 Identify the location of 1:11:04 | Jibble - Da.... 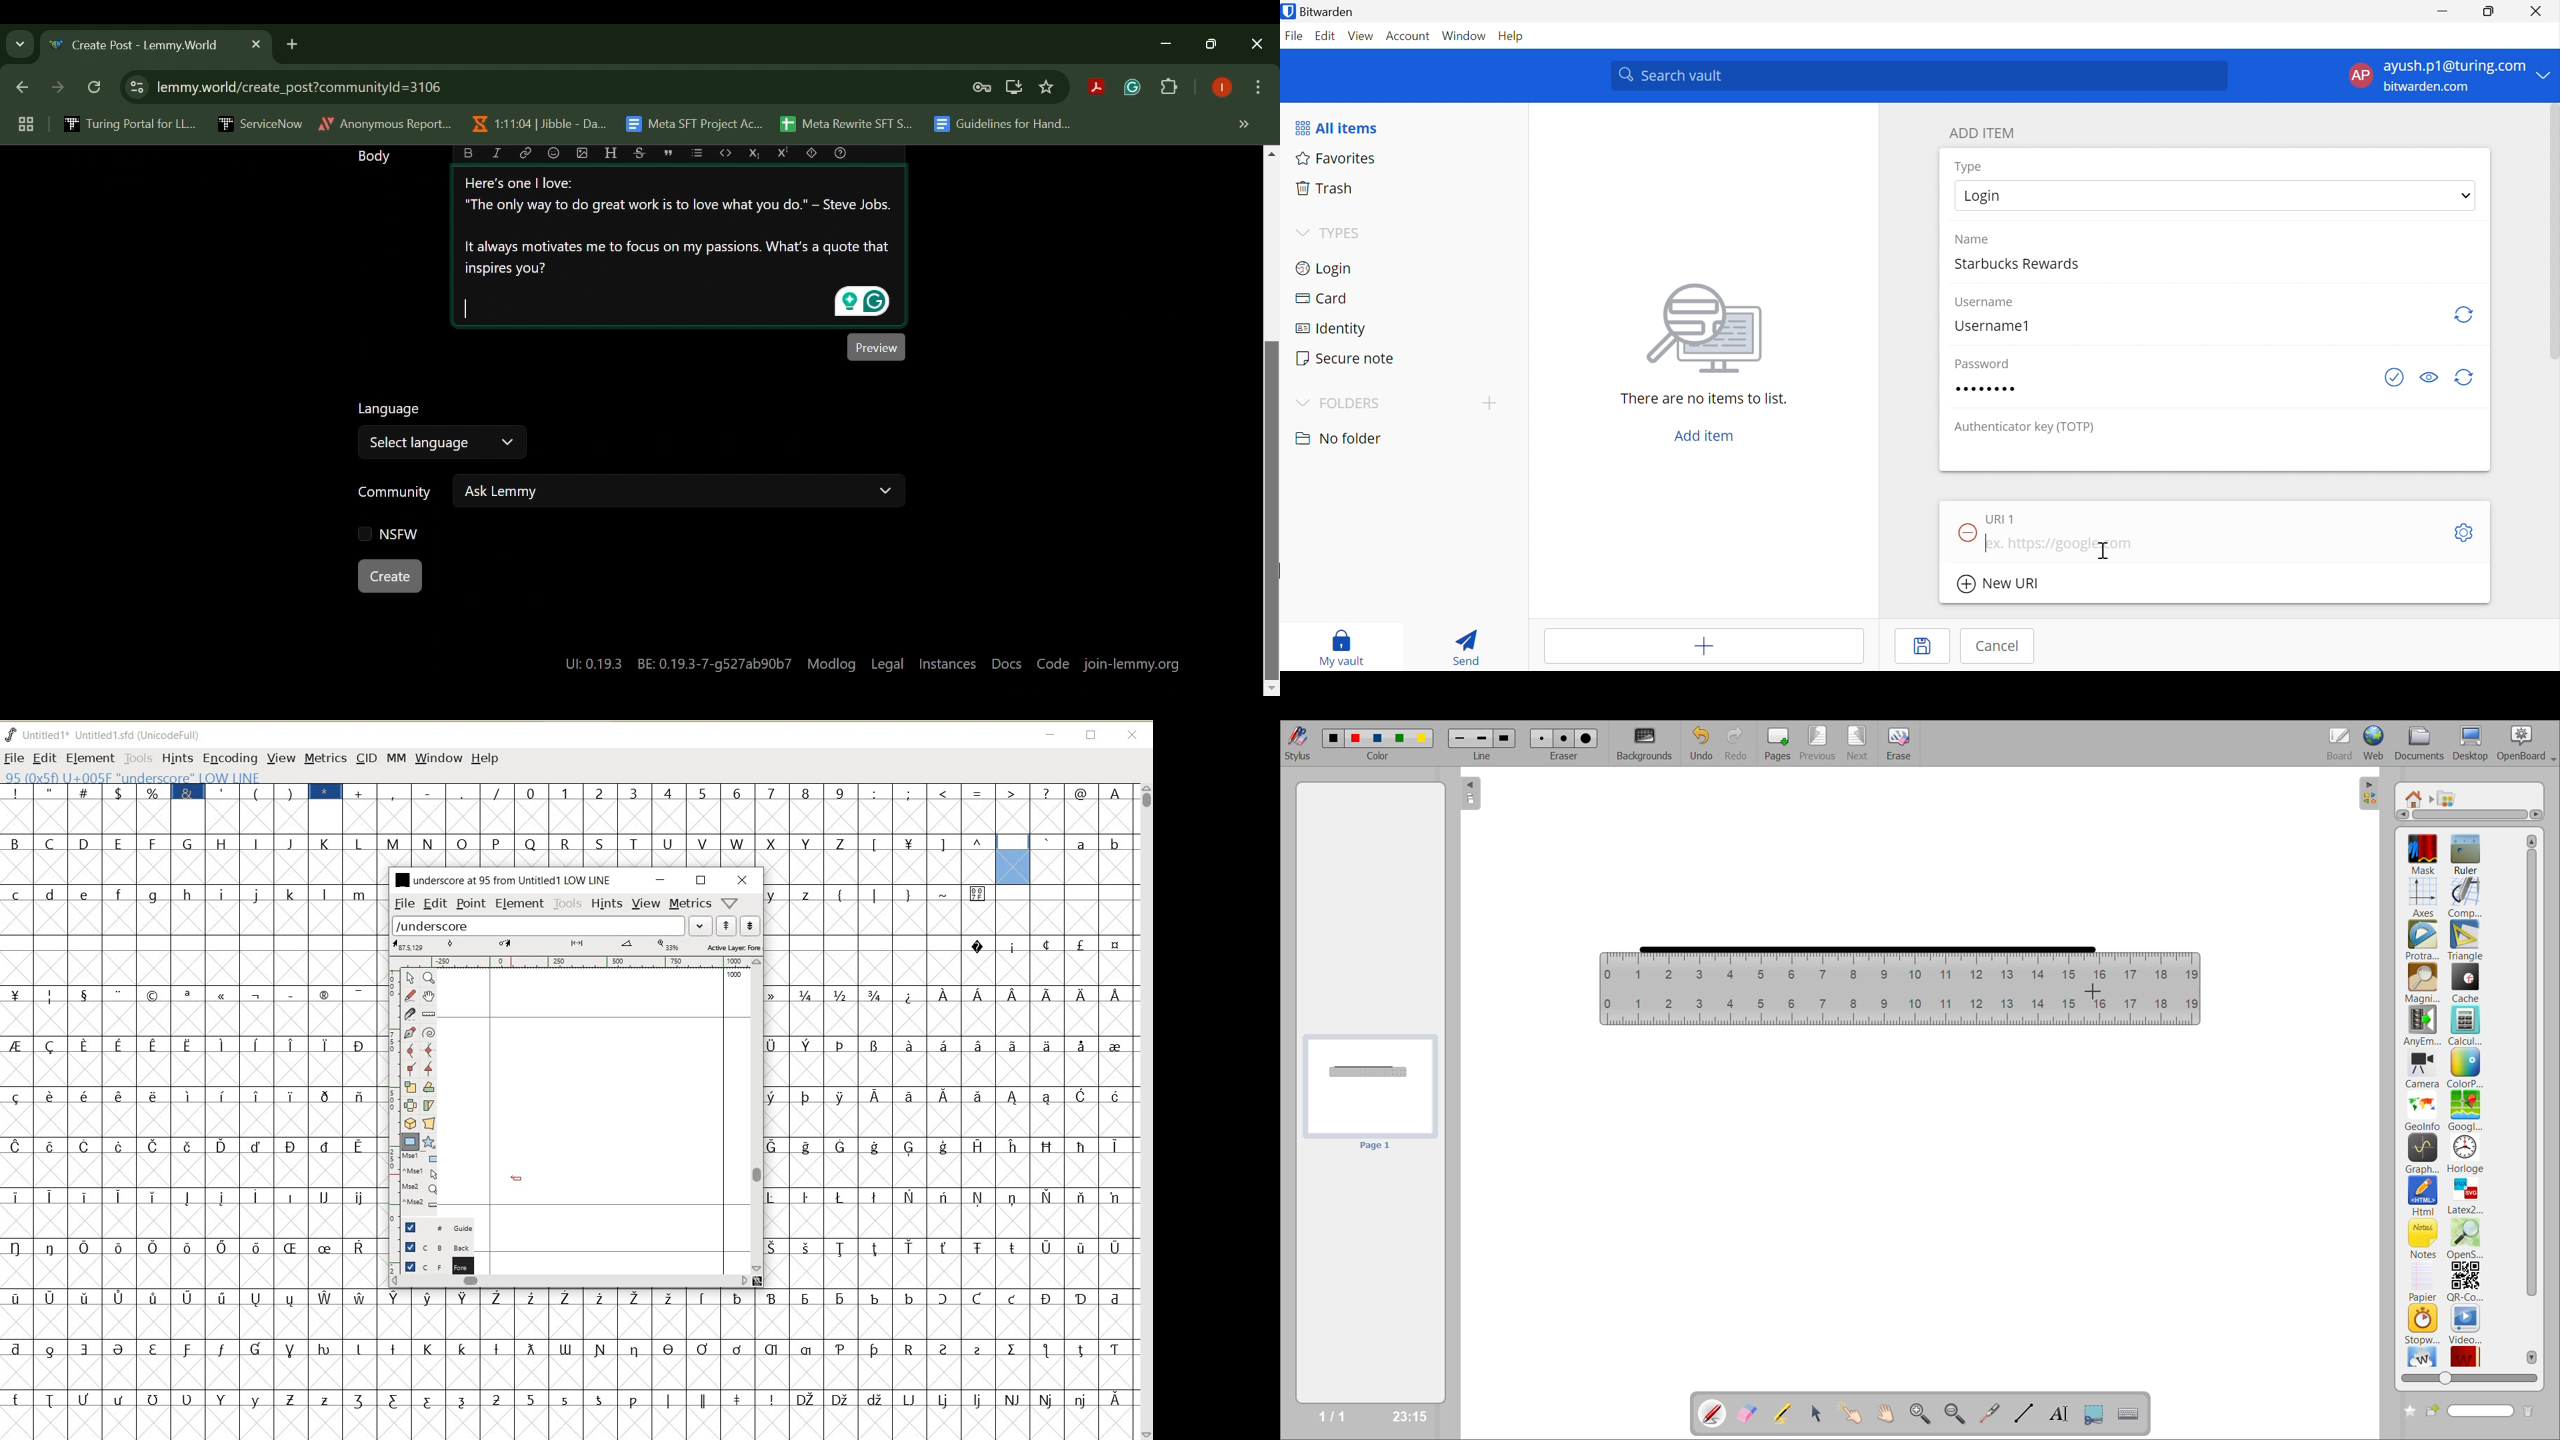
(538, 124).